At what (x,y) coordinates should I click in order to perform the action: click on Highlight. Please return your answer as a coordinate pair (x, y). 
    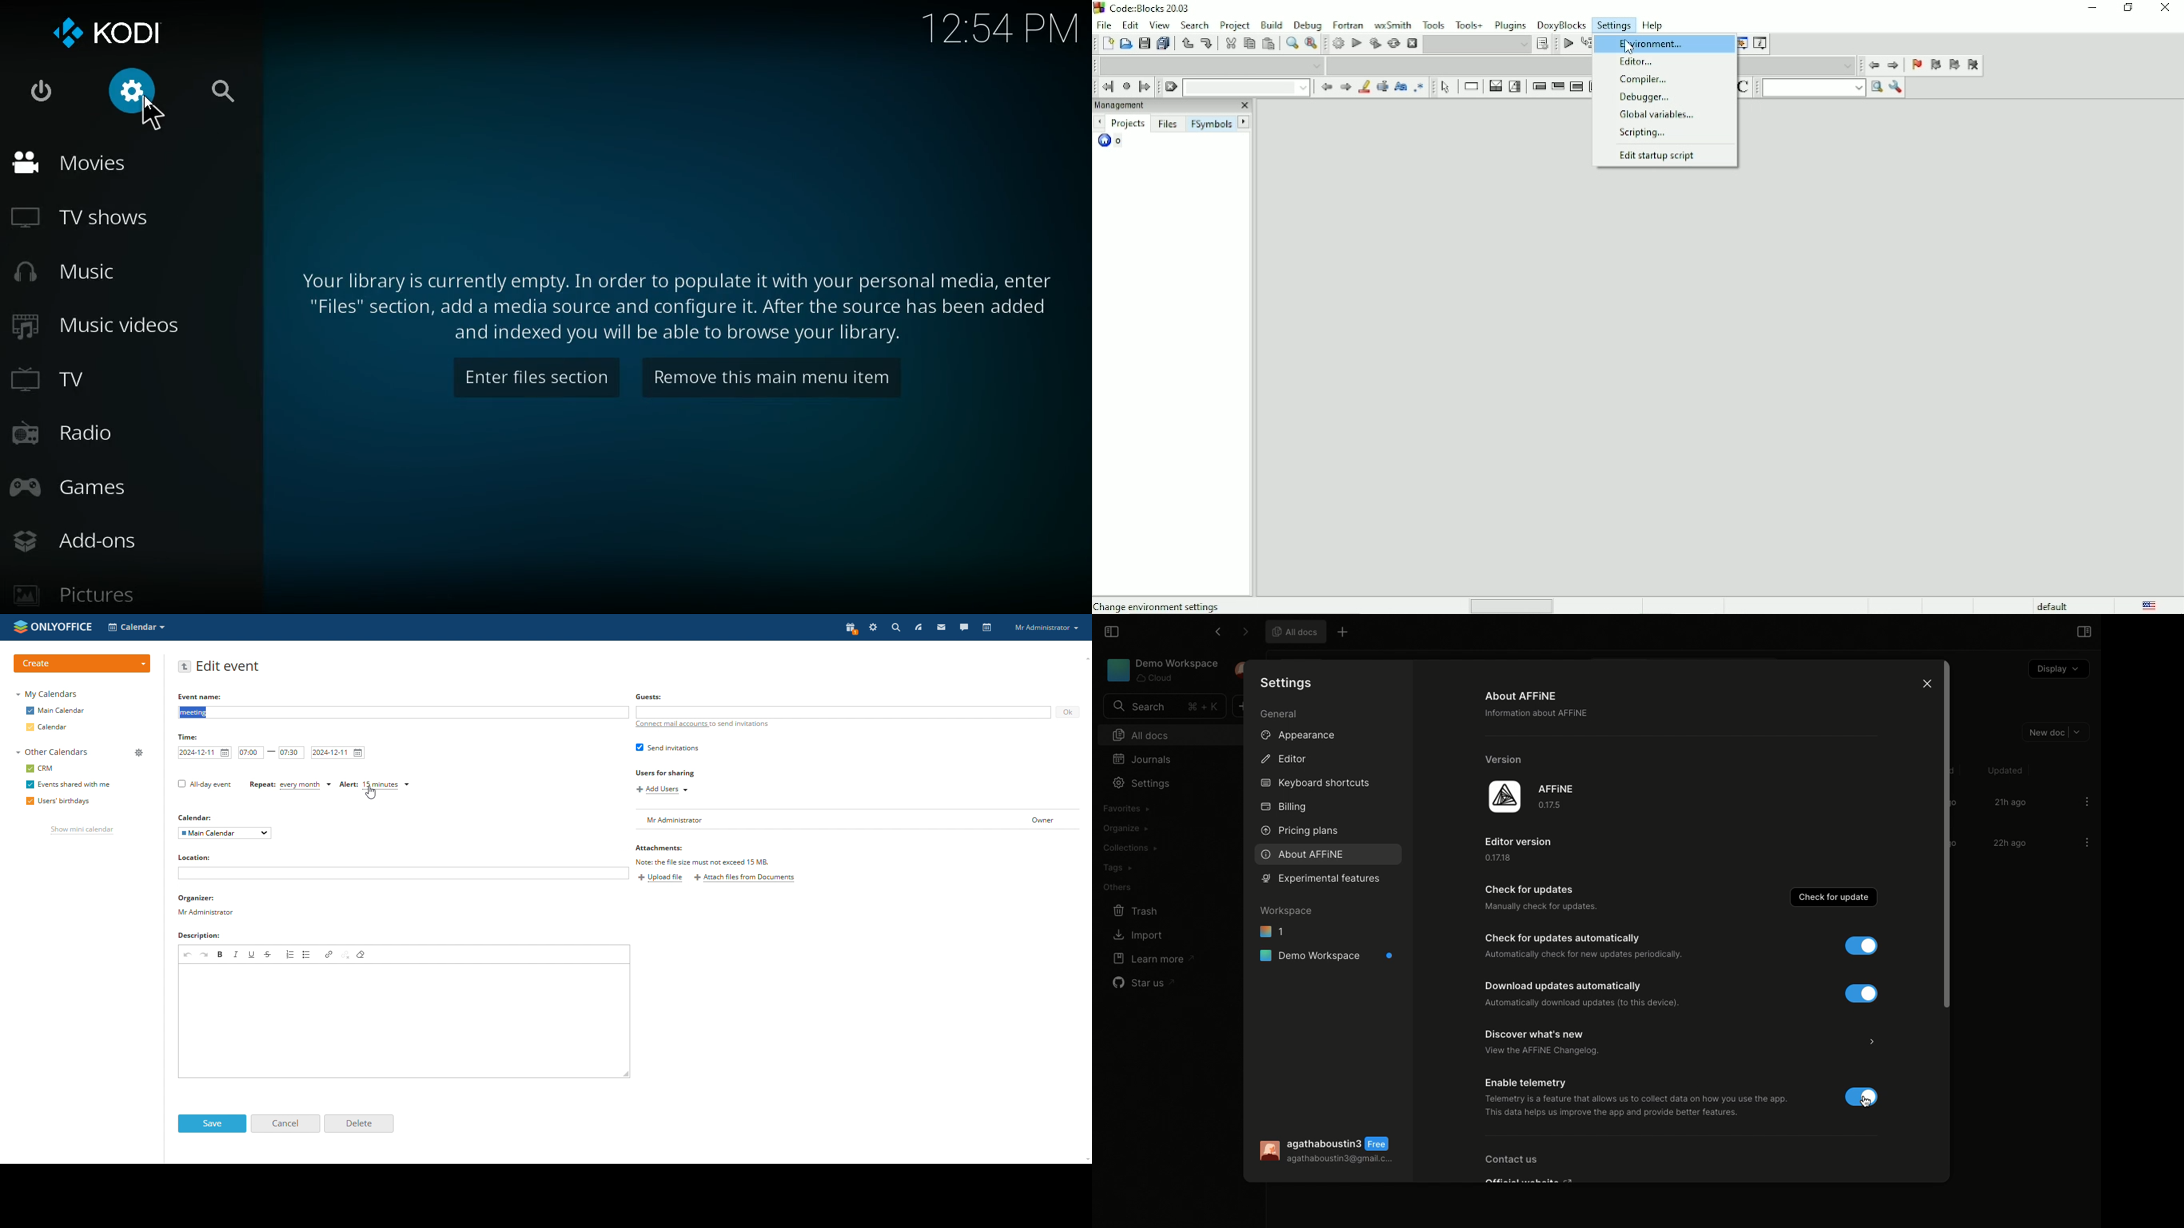
    Looking at the image, I should click on (1362, 87).